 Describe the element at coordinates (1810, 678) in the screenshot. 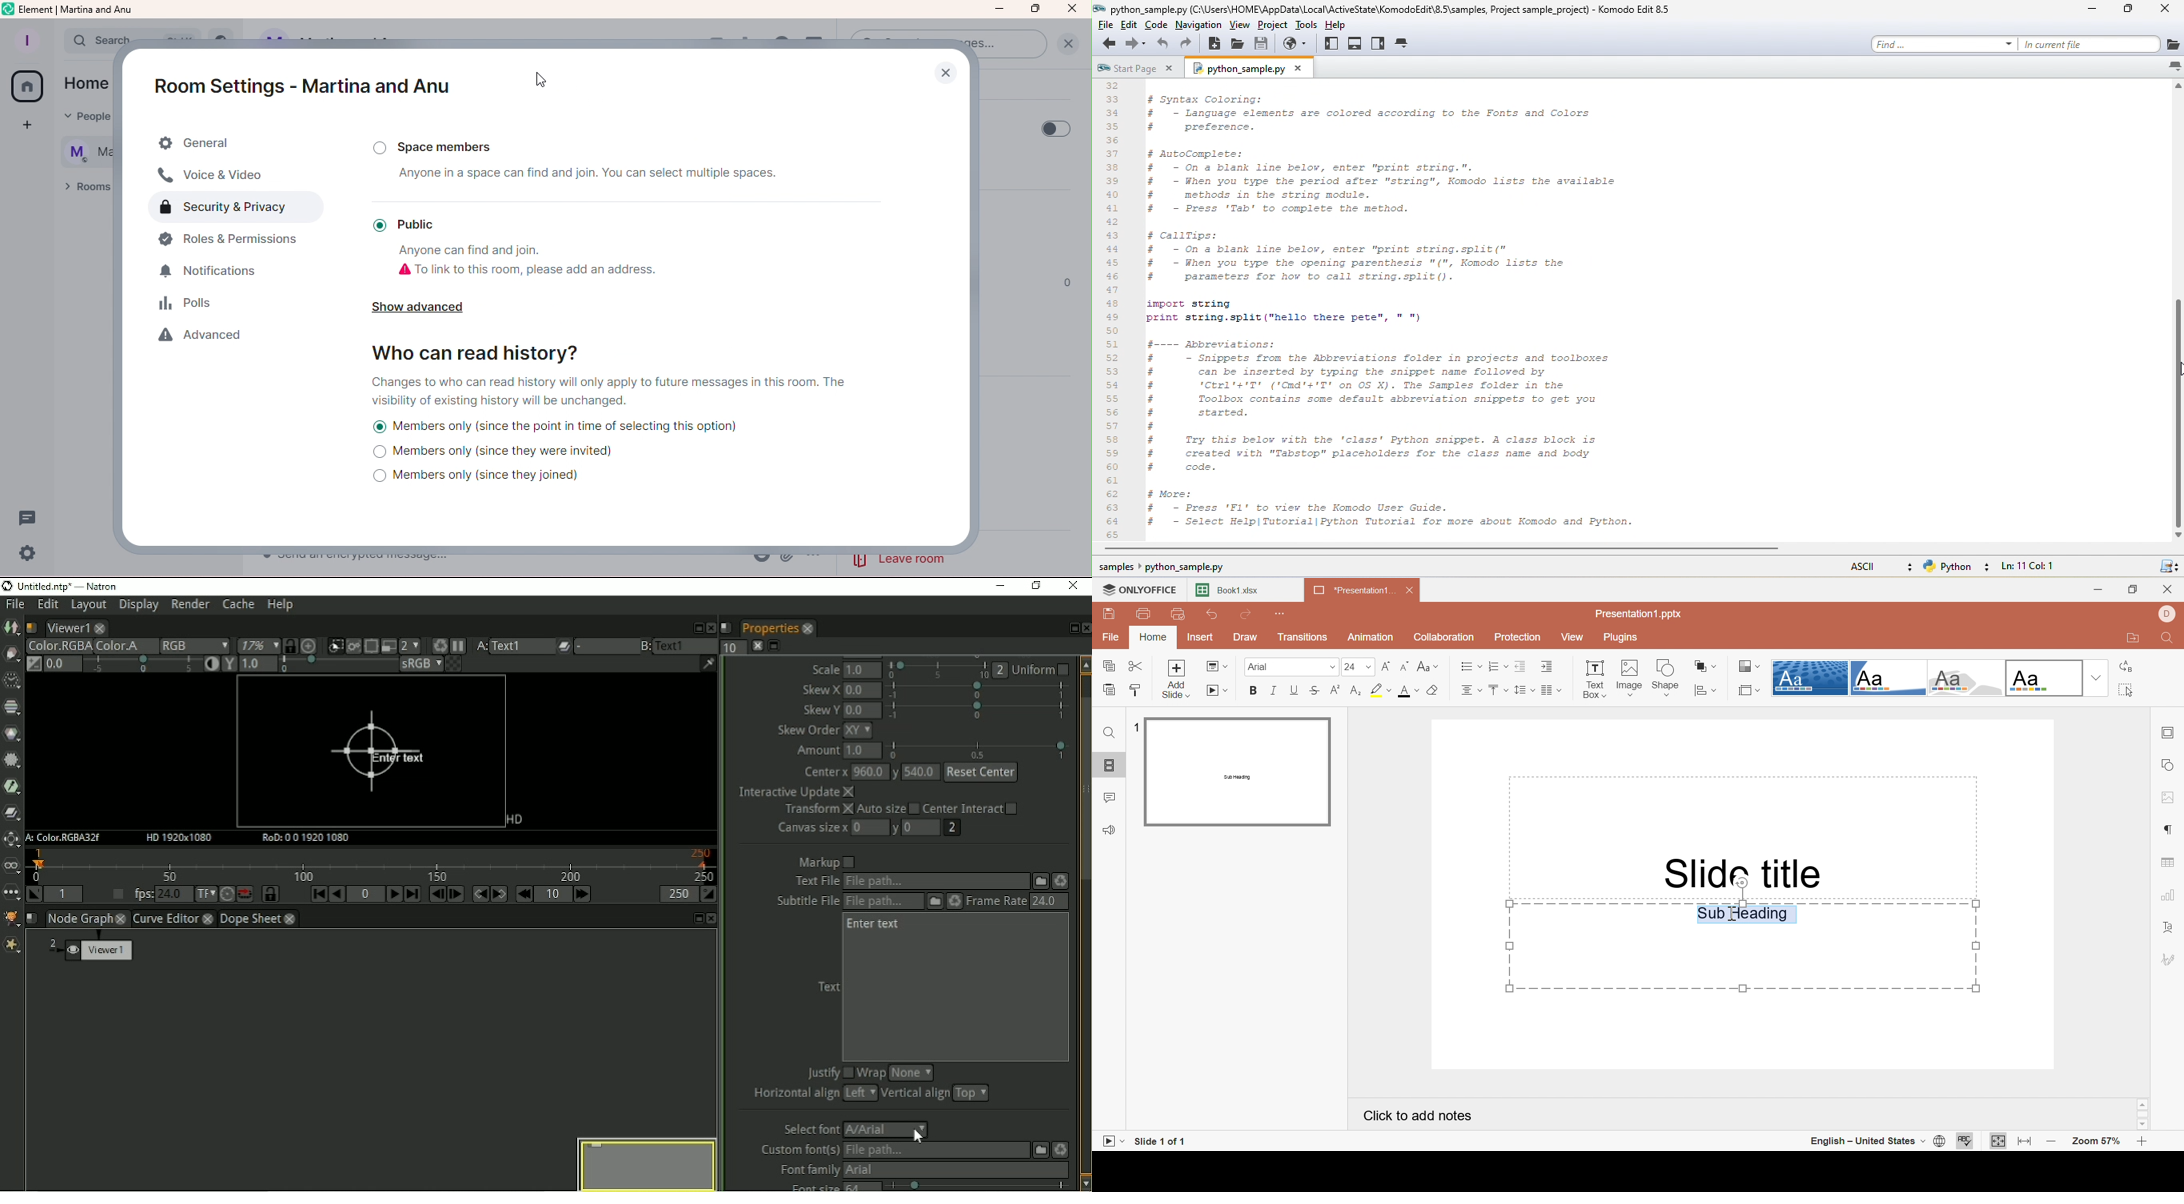

I see `Dotted` at that location.